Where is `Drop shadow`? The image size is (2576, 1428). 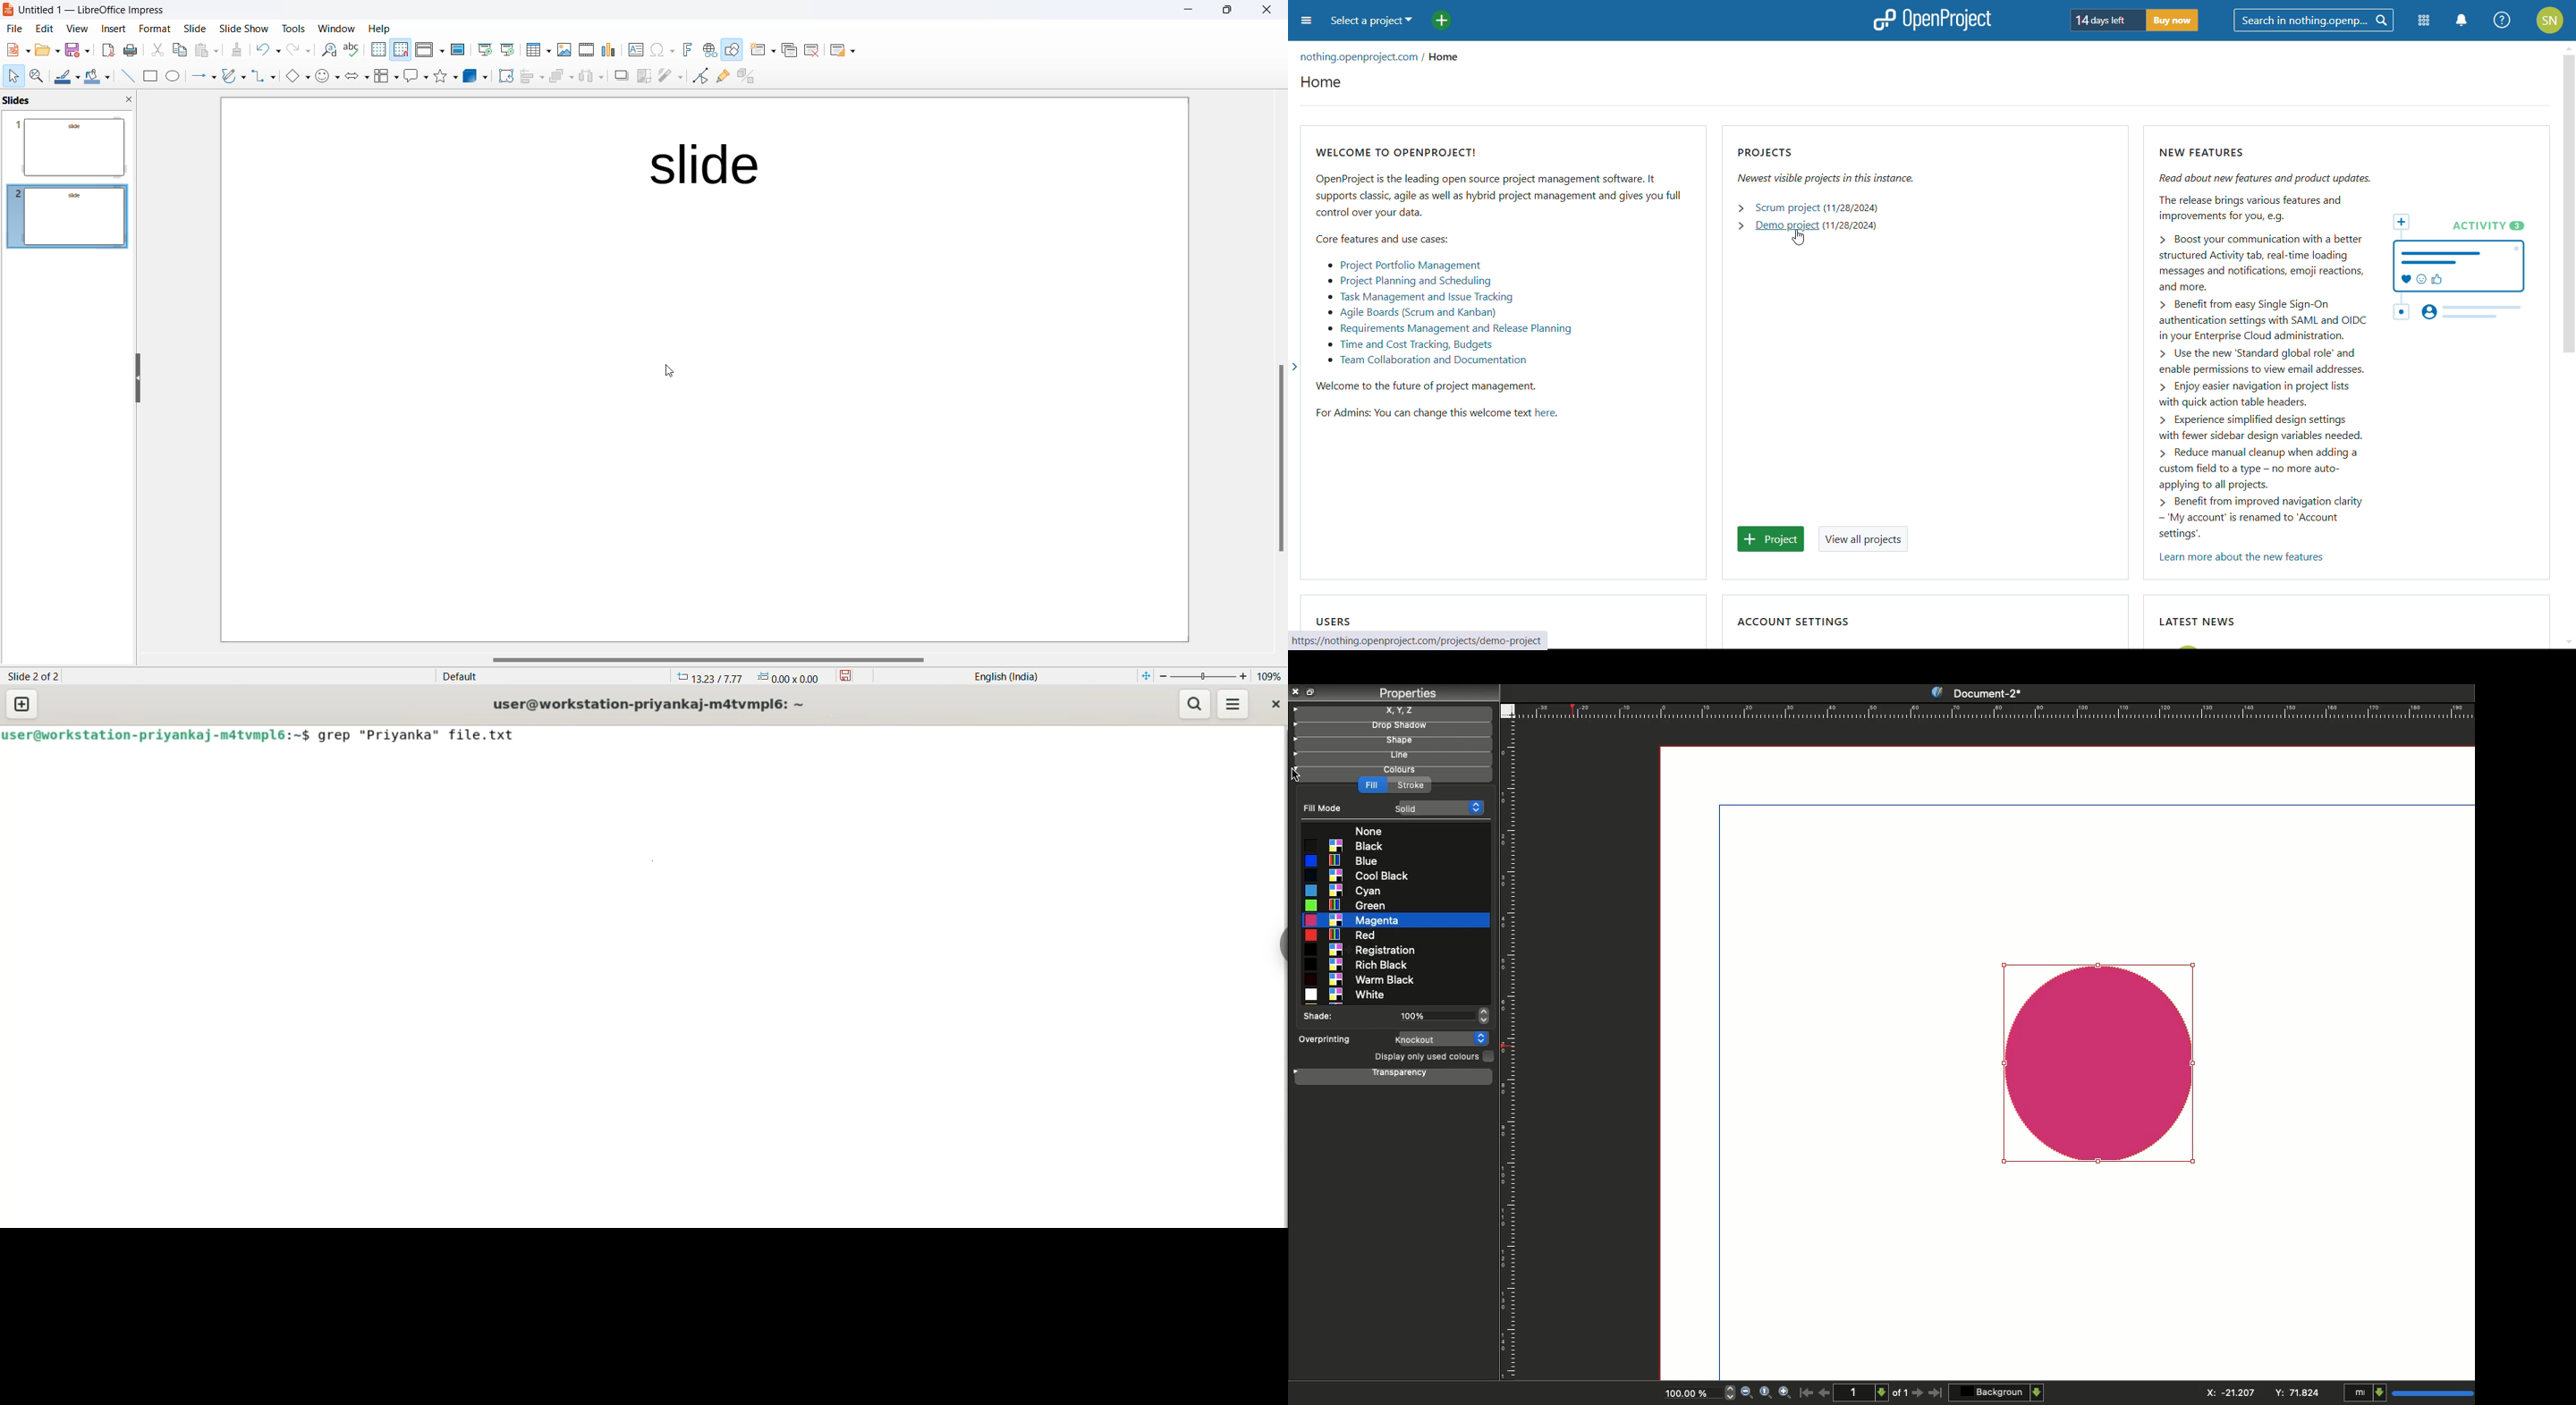
Drop shadow is located at coordinates (1390, 727).